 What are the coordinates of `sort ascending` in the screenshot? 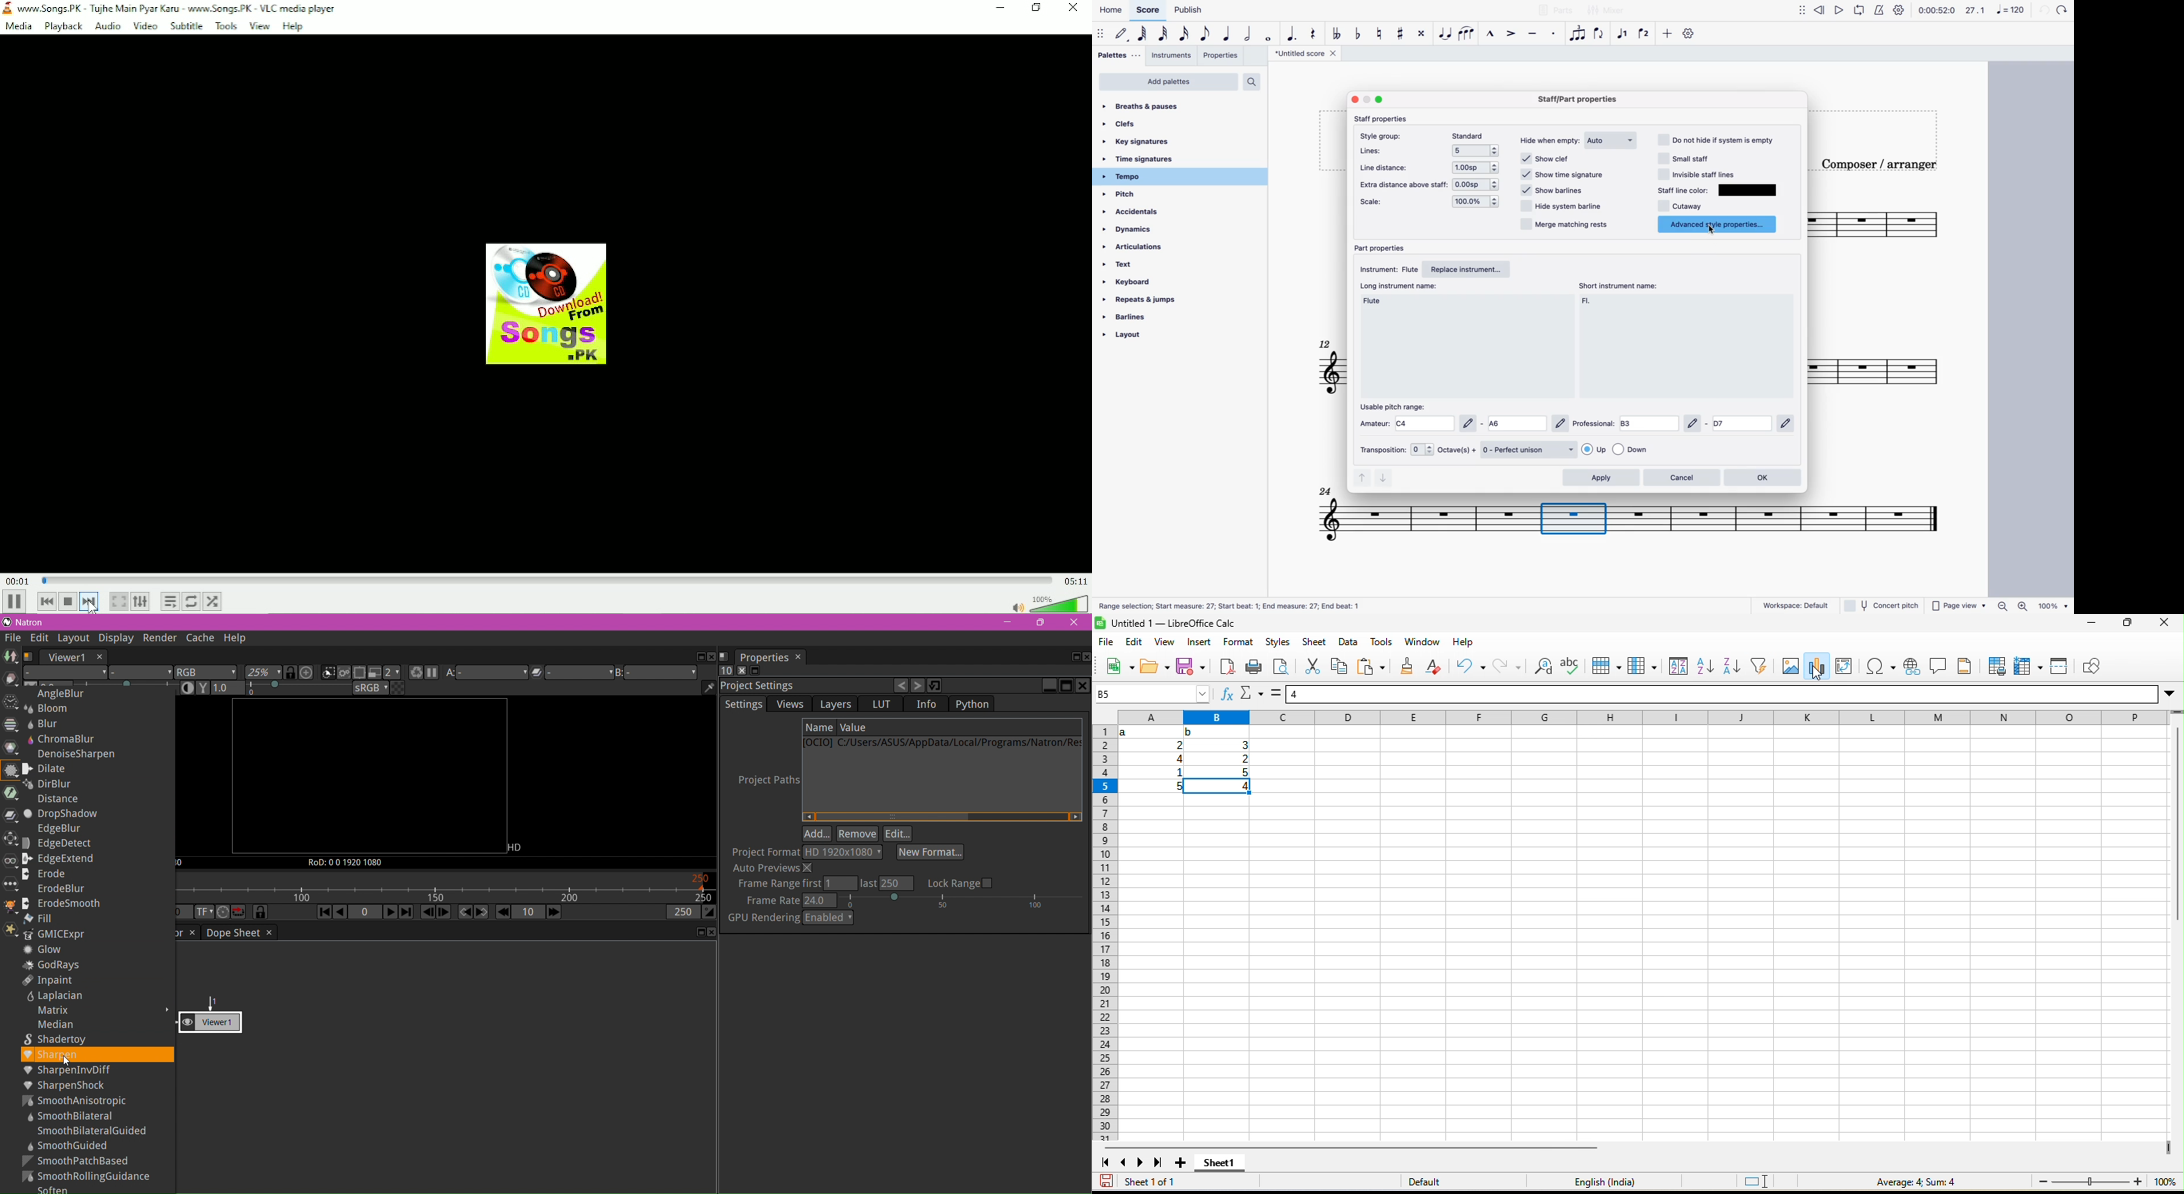 It's located at (1707, 665).